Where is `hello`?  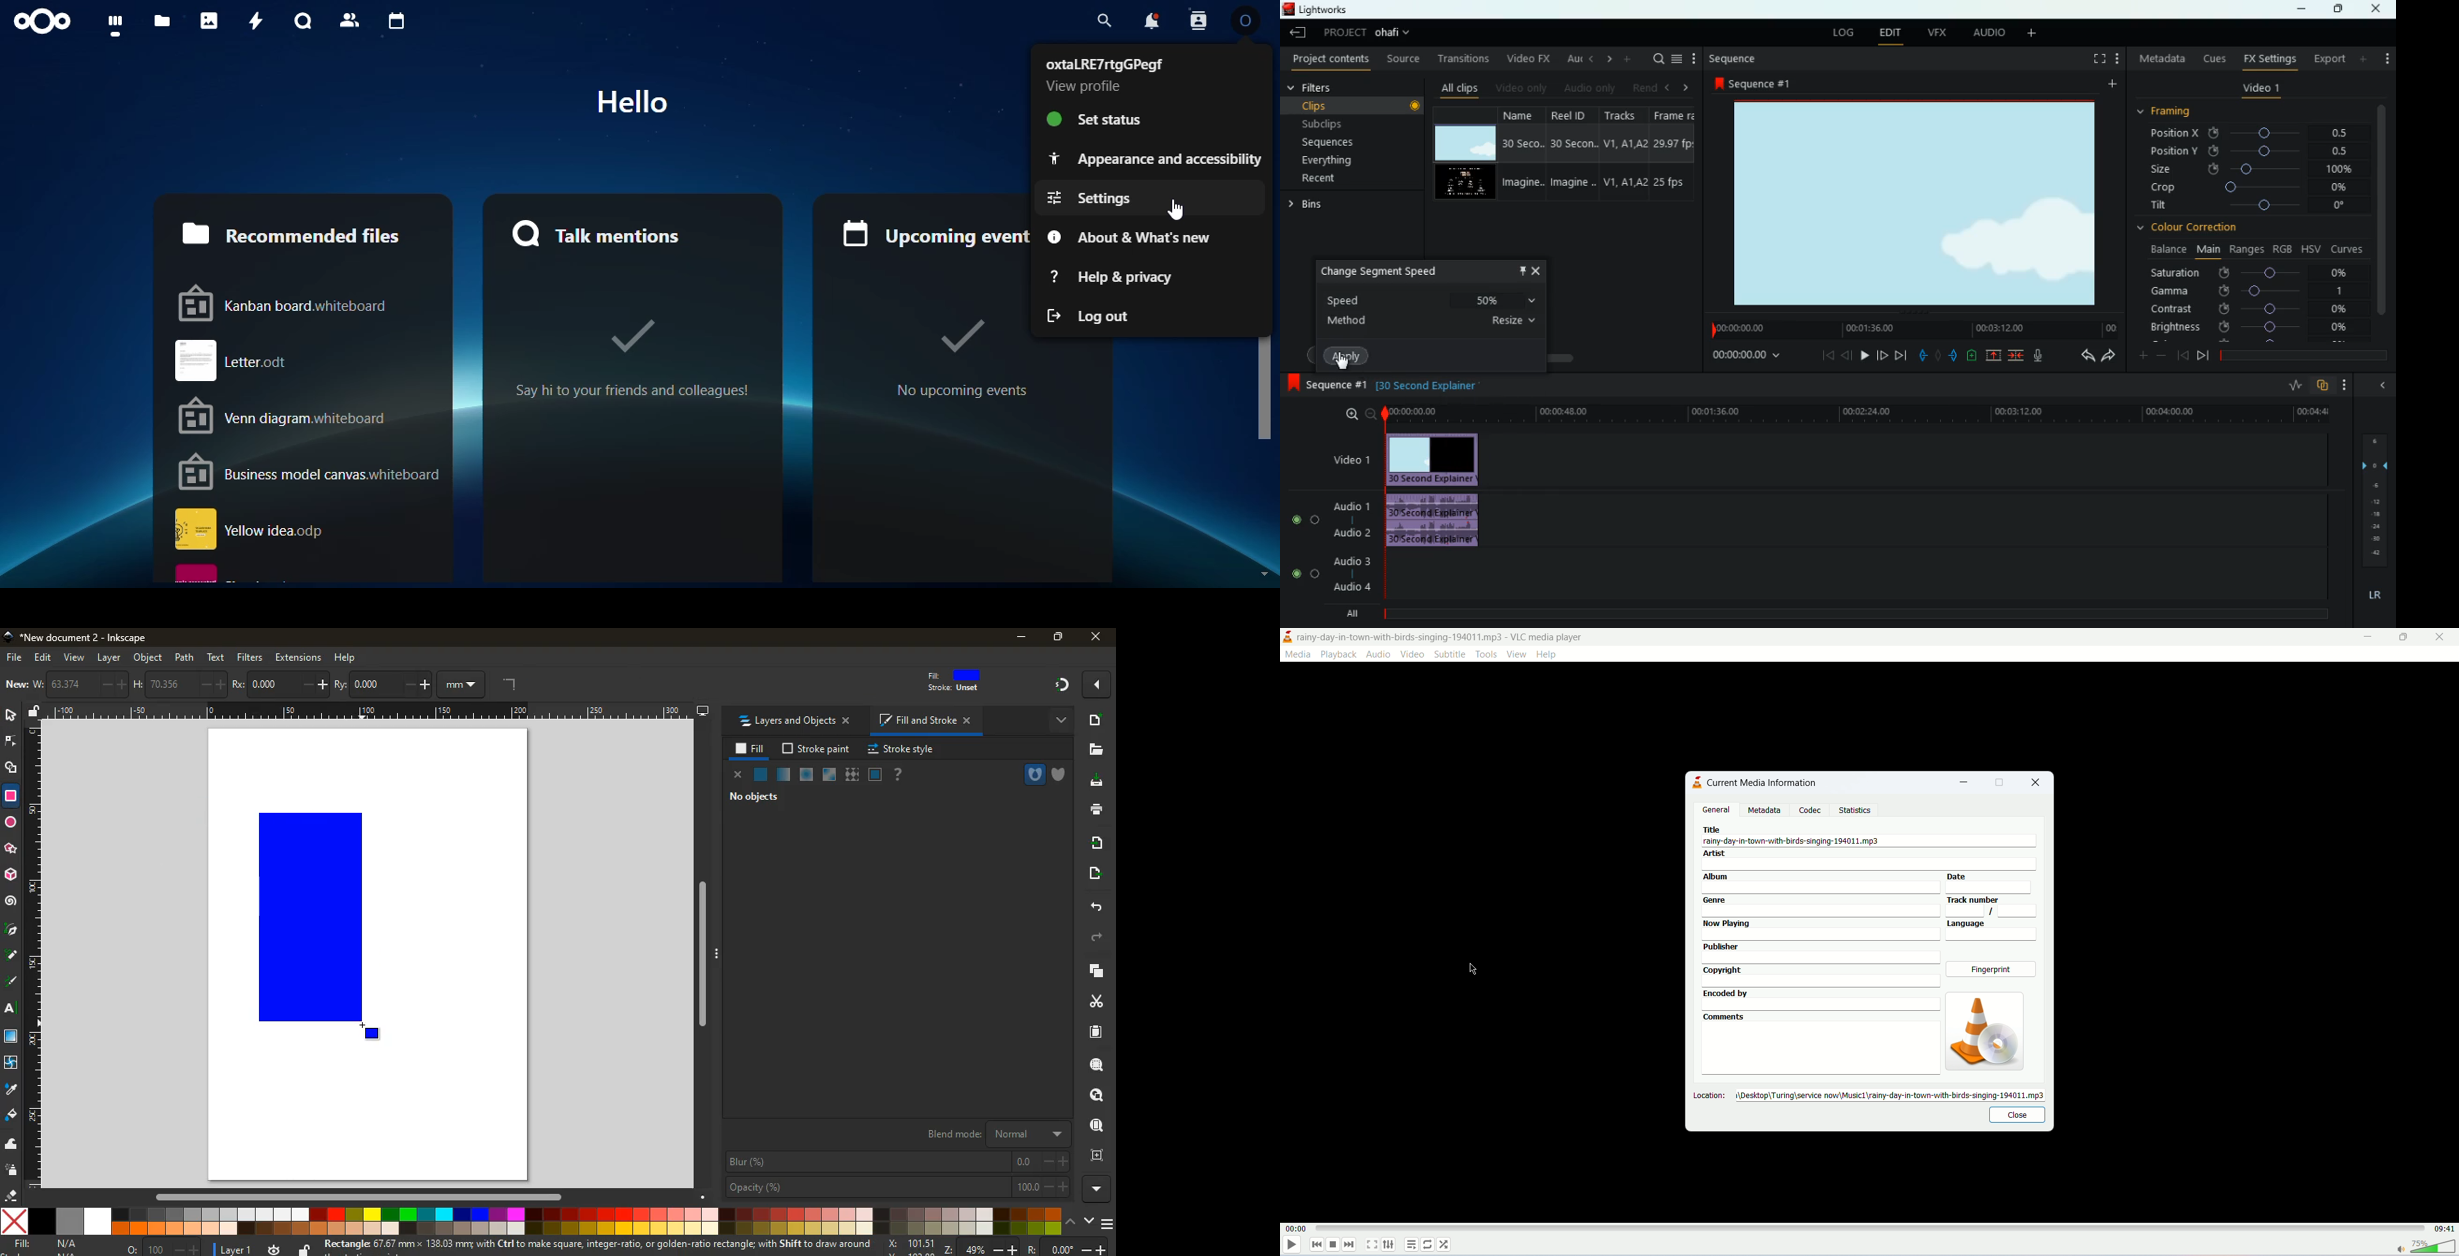 hello is located at coordinates (633, 101).